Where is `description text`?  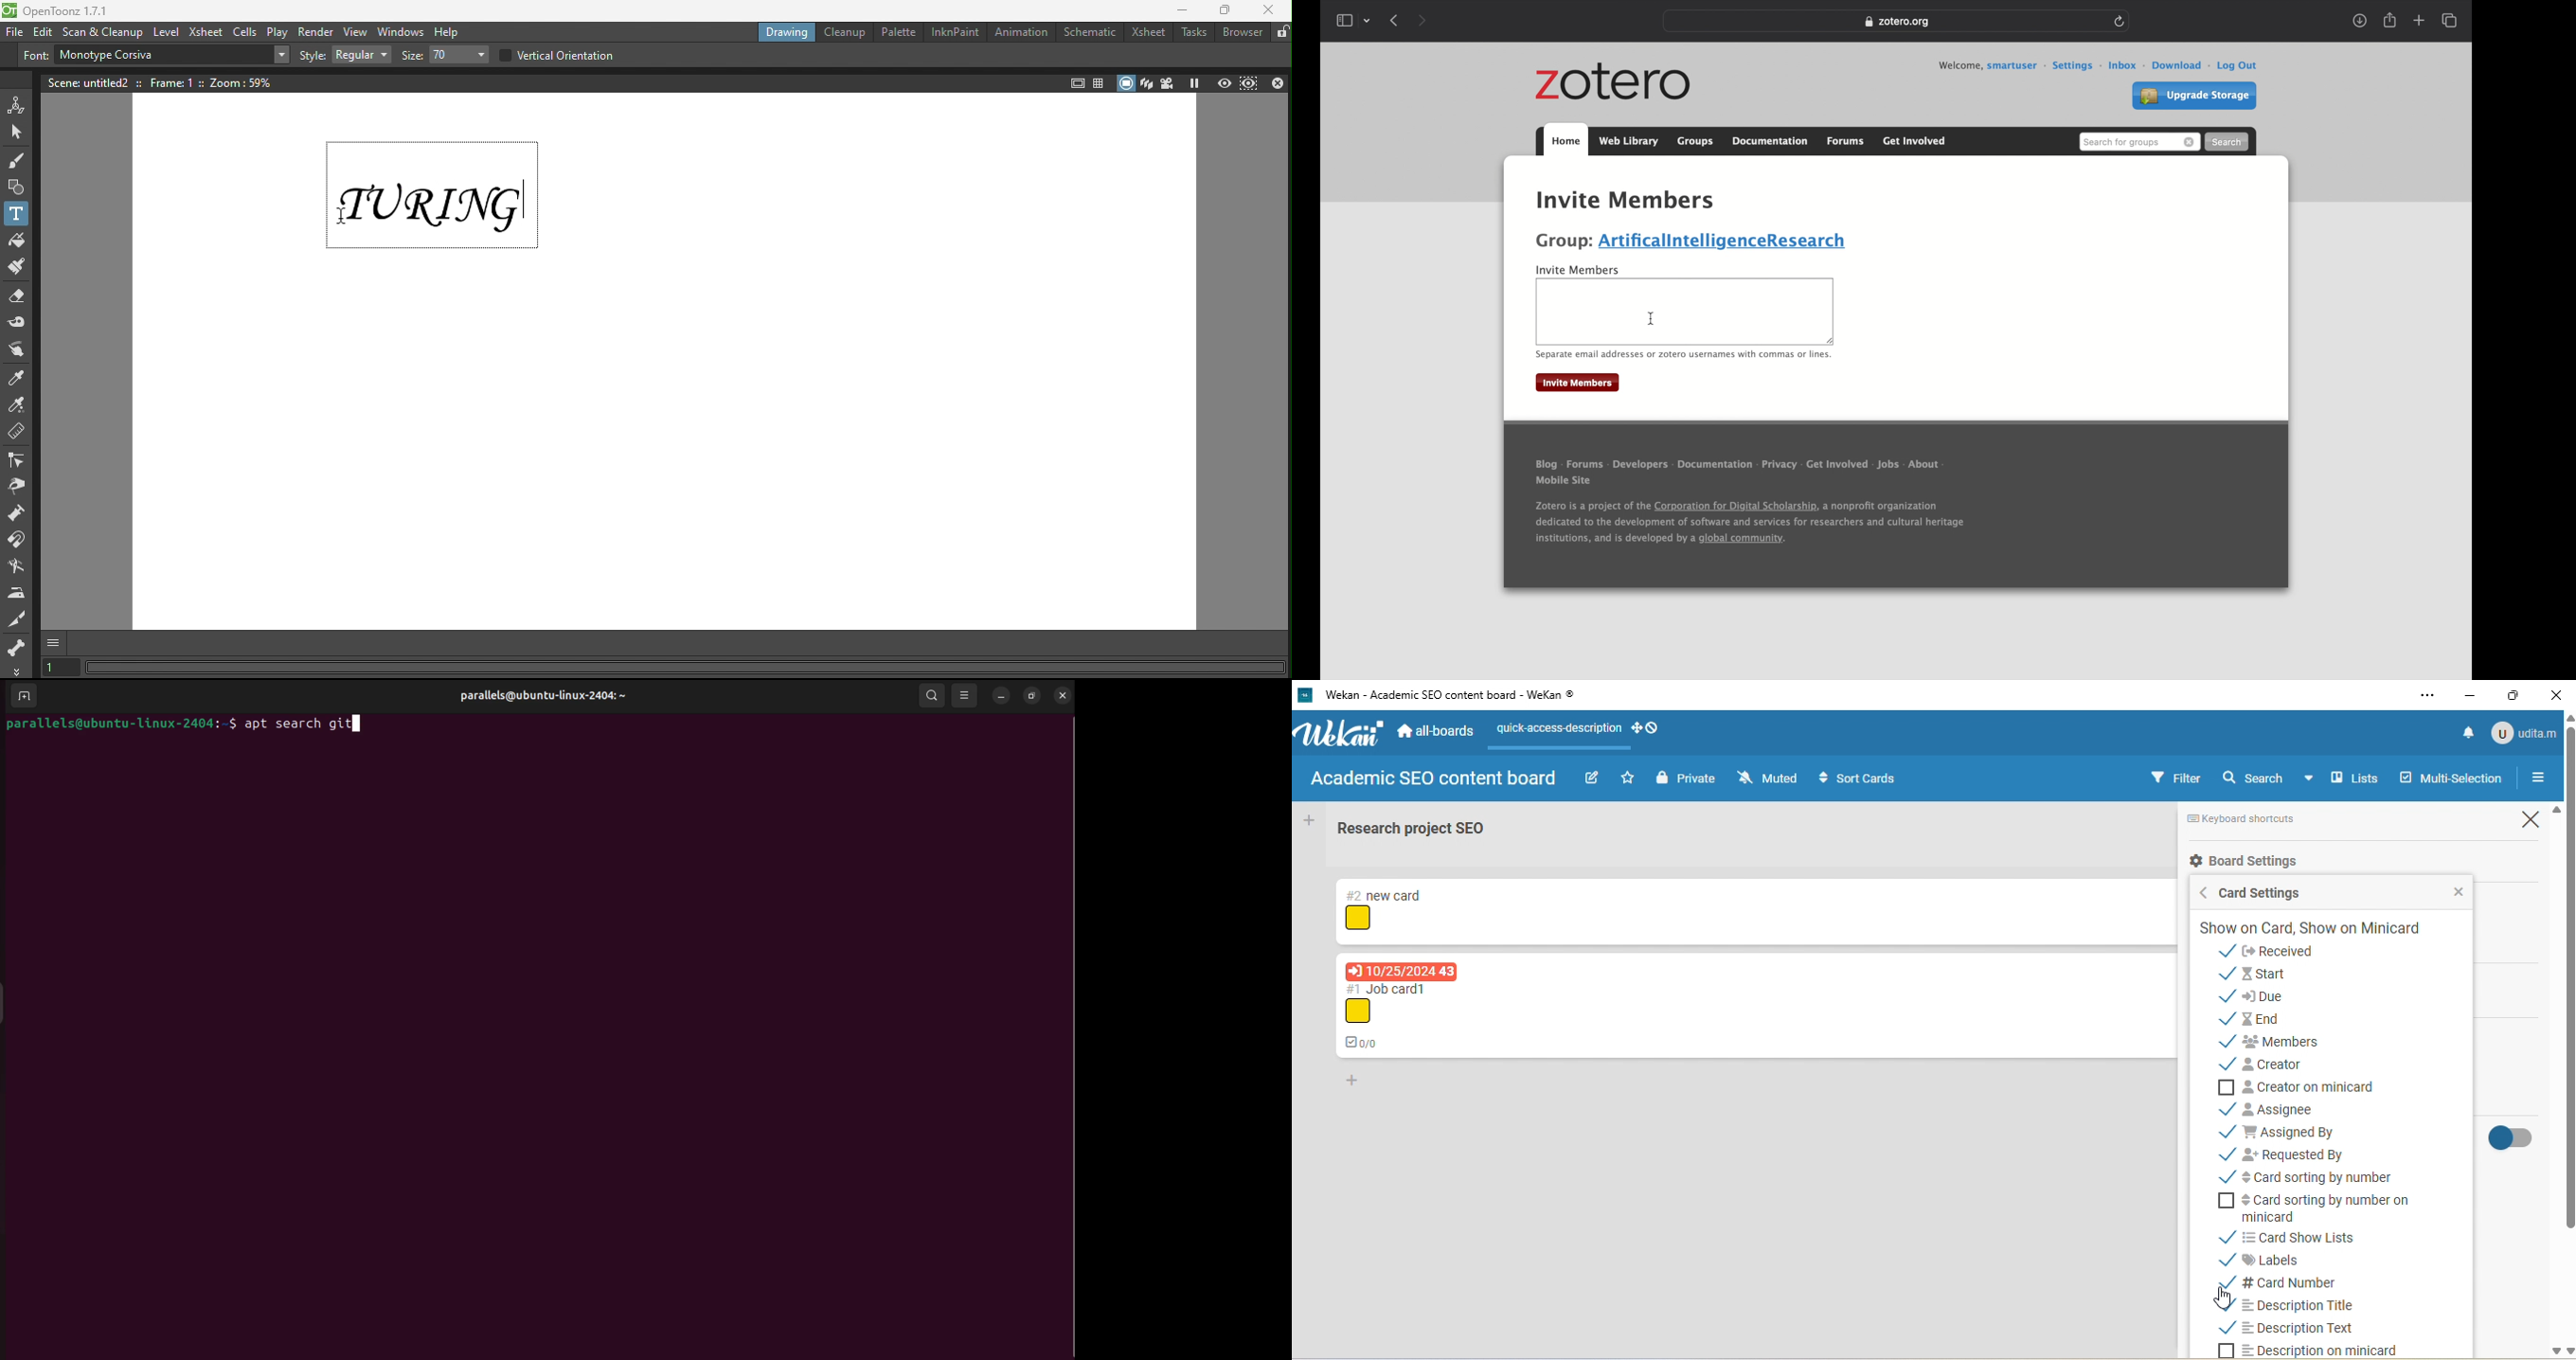 description text is located at coordinates (2301, 1331).